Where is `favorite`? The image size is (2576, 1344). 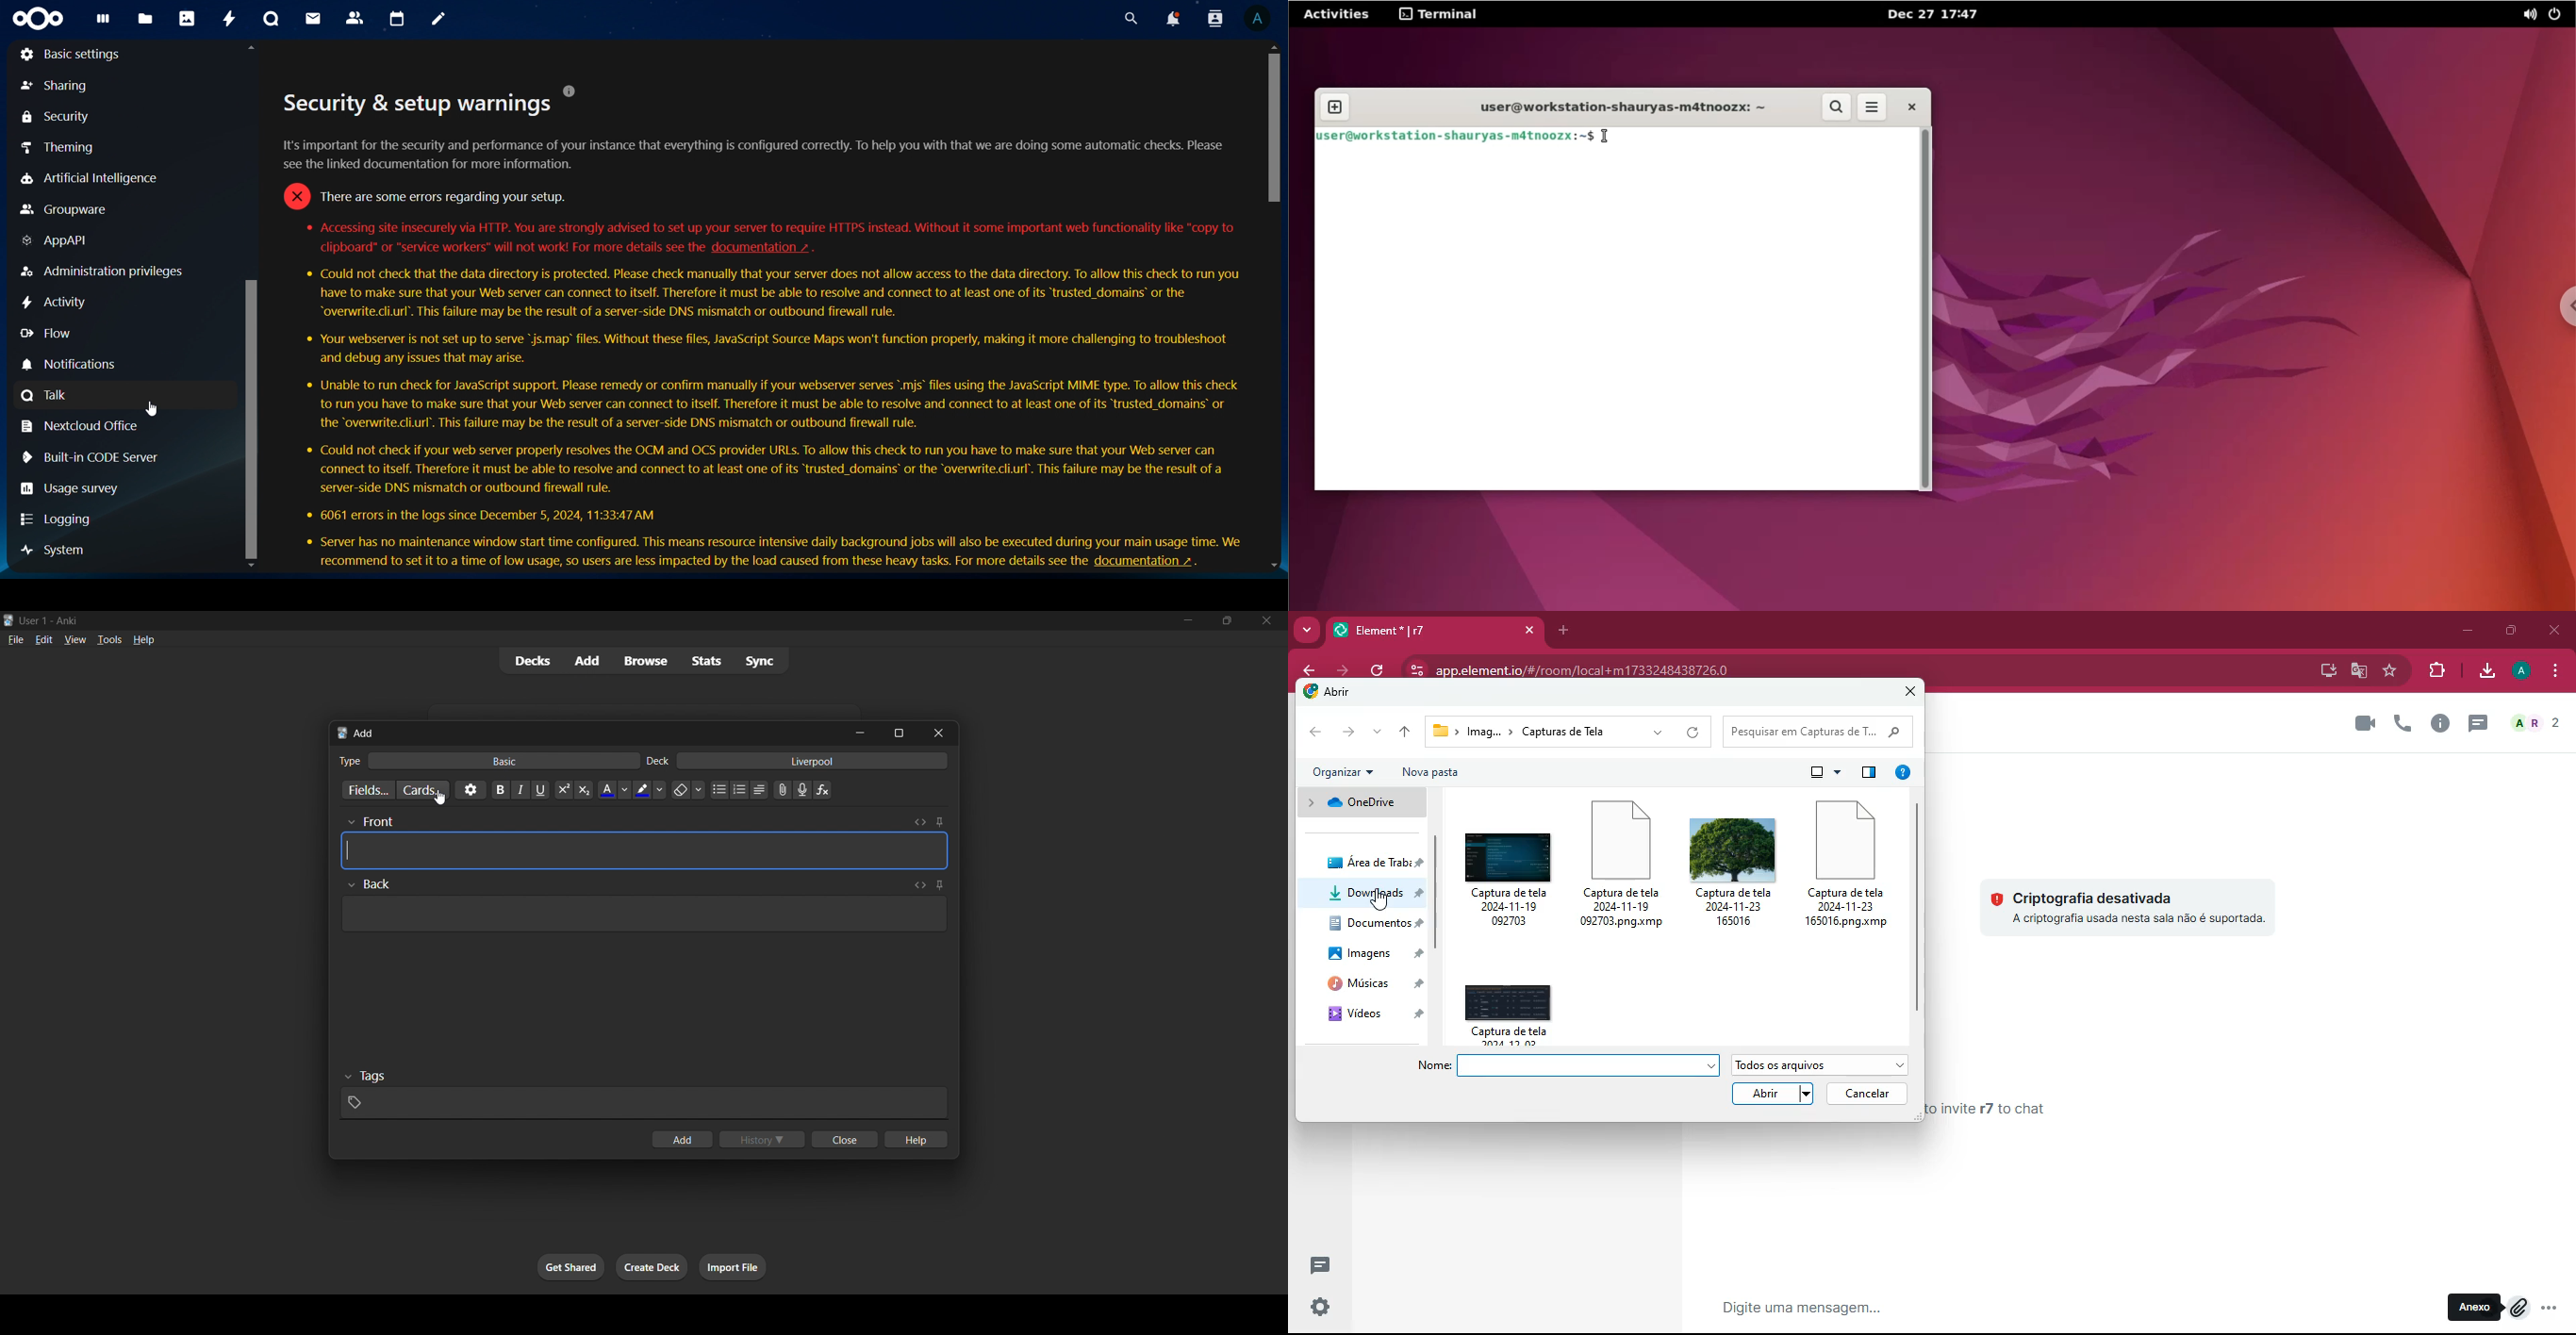
favorite is located at coordinates (2390, 671).